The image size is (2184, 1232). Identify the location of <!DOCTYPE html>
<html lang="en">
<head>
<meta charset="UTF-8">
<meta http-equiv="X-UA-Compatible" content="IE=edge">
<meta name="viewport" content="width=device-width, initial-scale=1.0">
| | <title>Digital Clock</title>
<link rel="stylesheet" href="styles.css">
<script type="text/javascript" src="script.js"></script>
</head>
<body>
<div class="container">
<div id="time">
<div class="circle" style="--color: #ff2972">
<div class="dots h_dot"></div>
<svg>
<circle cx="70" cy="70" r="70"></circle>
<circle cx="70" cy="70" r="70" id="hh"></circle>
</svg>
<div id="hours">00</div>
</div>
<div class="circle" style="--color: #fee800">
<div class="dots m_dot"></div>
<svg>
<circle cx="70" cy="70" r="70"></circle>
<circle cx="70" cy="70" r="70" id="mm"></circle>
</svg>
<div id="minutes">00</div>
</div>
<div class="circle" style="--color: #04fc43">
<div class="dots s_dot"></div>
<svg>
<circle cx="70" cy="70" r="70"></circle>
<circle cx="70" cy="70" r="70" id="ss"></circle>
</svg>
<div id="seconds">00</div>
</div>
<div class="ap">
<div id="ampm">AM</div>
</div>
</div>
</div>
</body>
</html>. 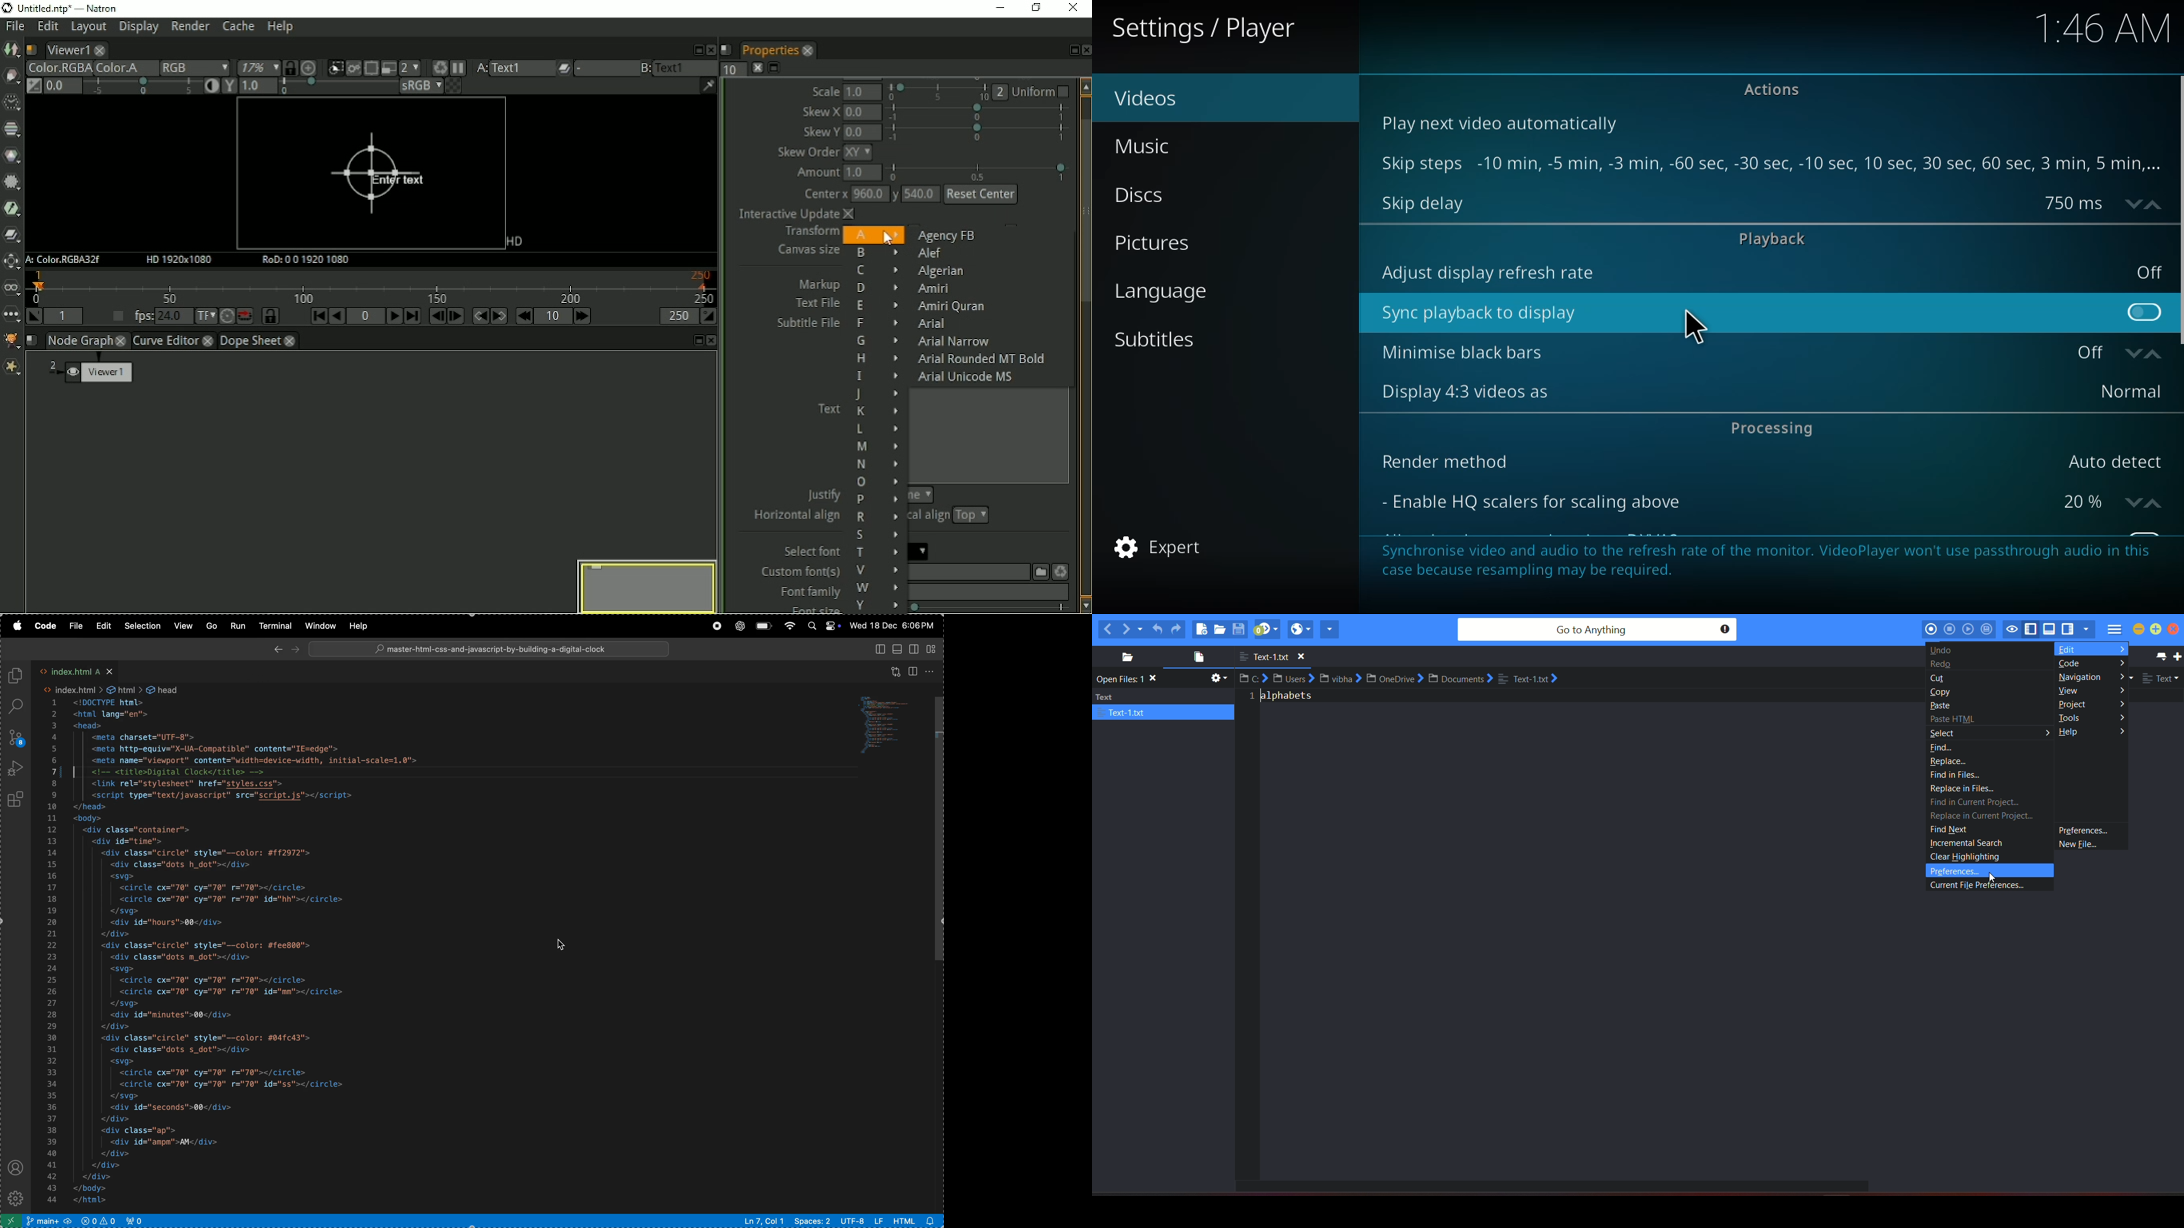
(246, 953).